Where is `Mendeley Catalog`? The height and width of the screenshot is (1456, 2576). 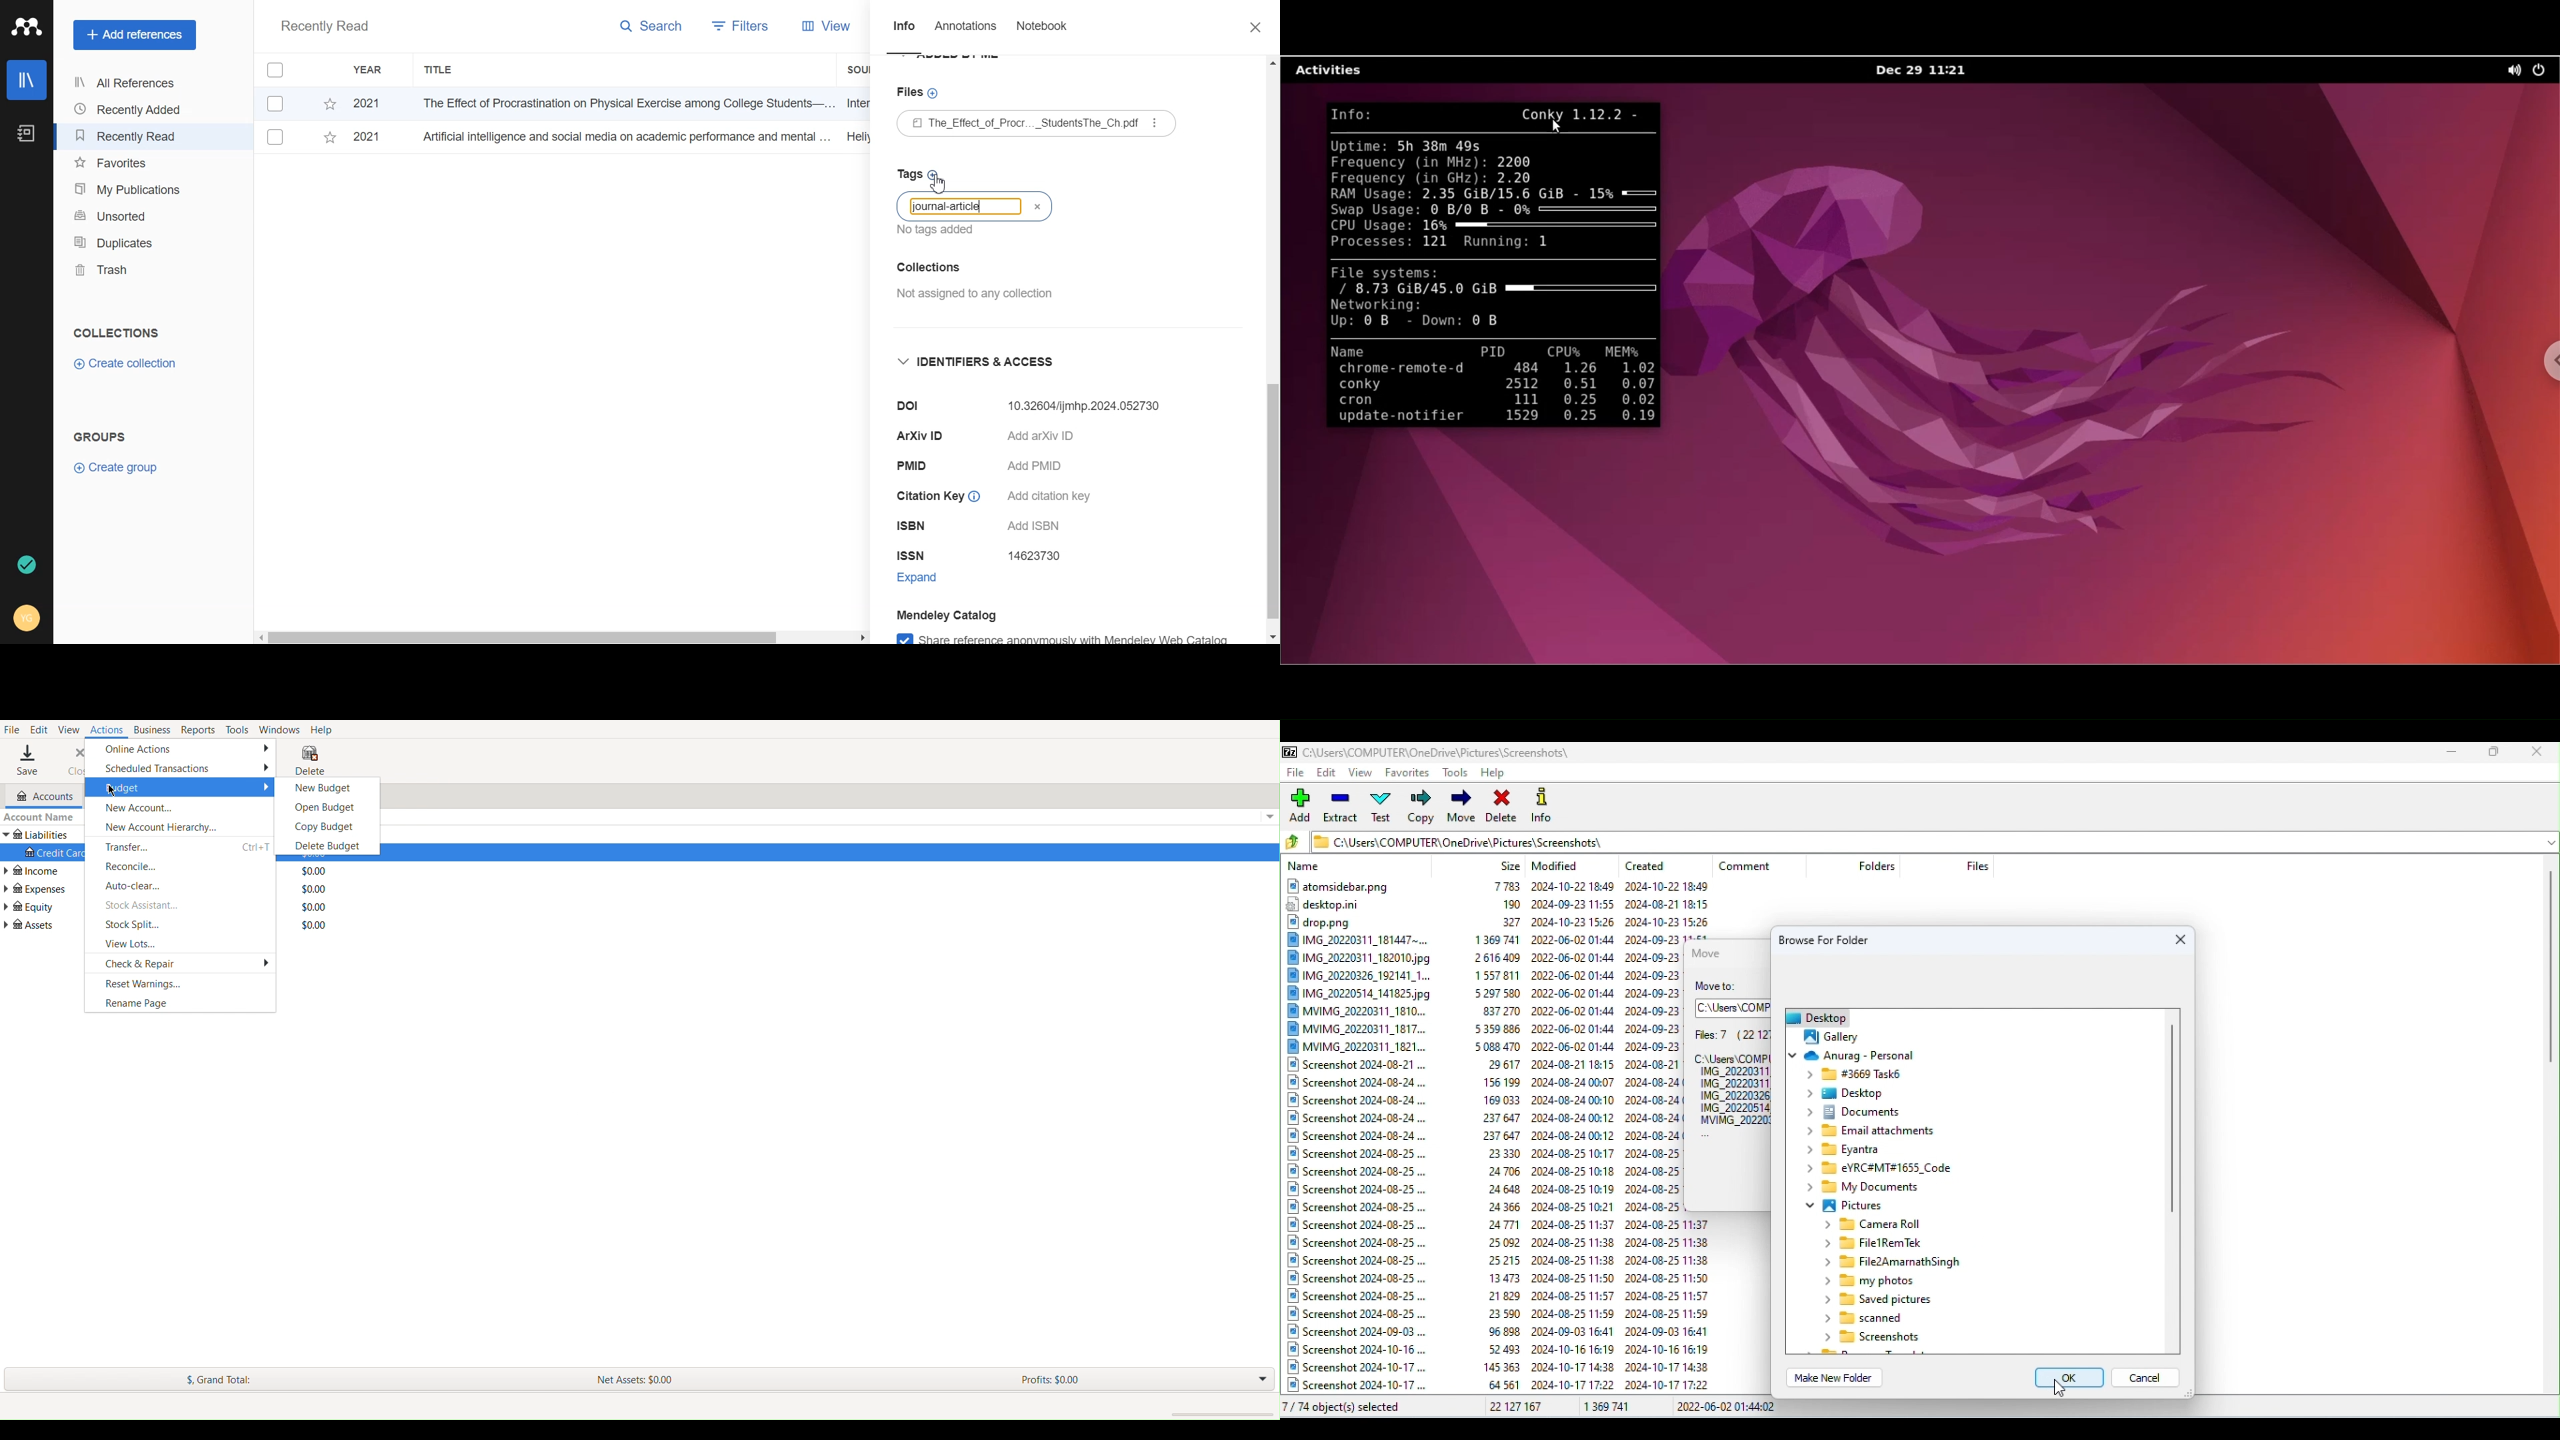 Mendeley Catalog is located at coordinates (947, 614).